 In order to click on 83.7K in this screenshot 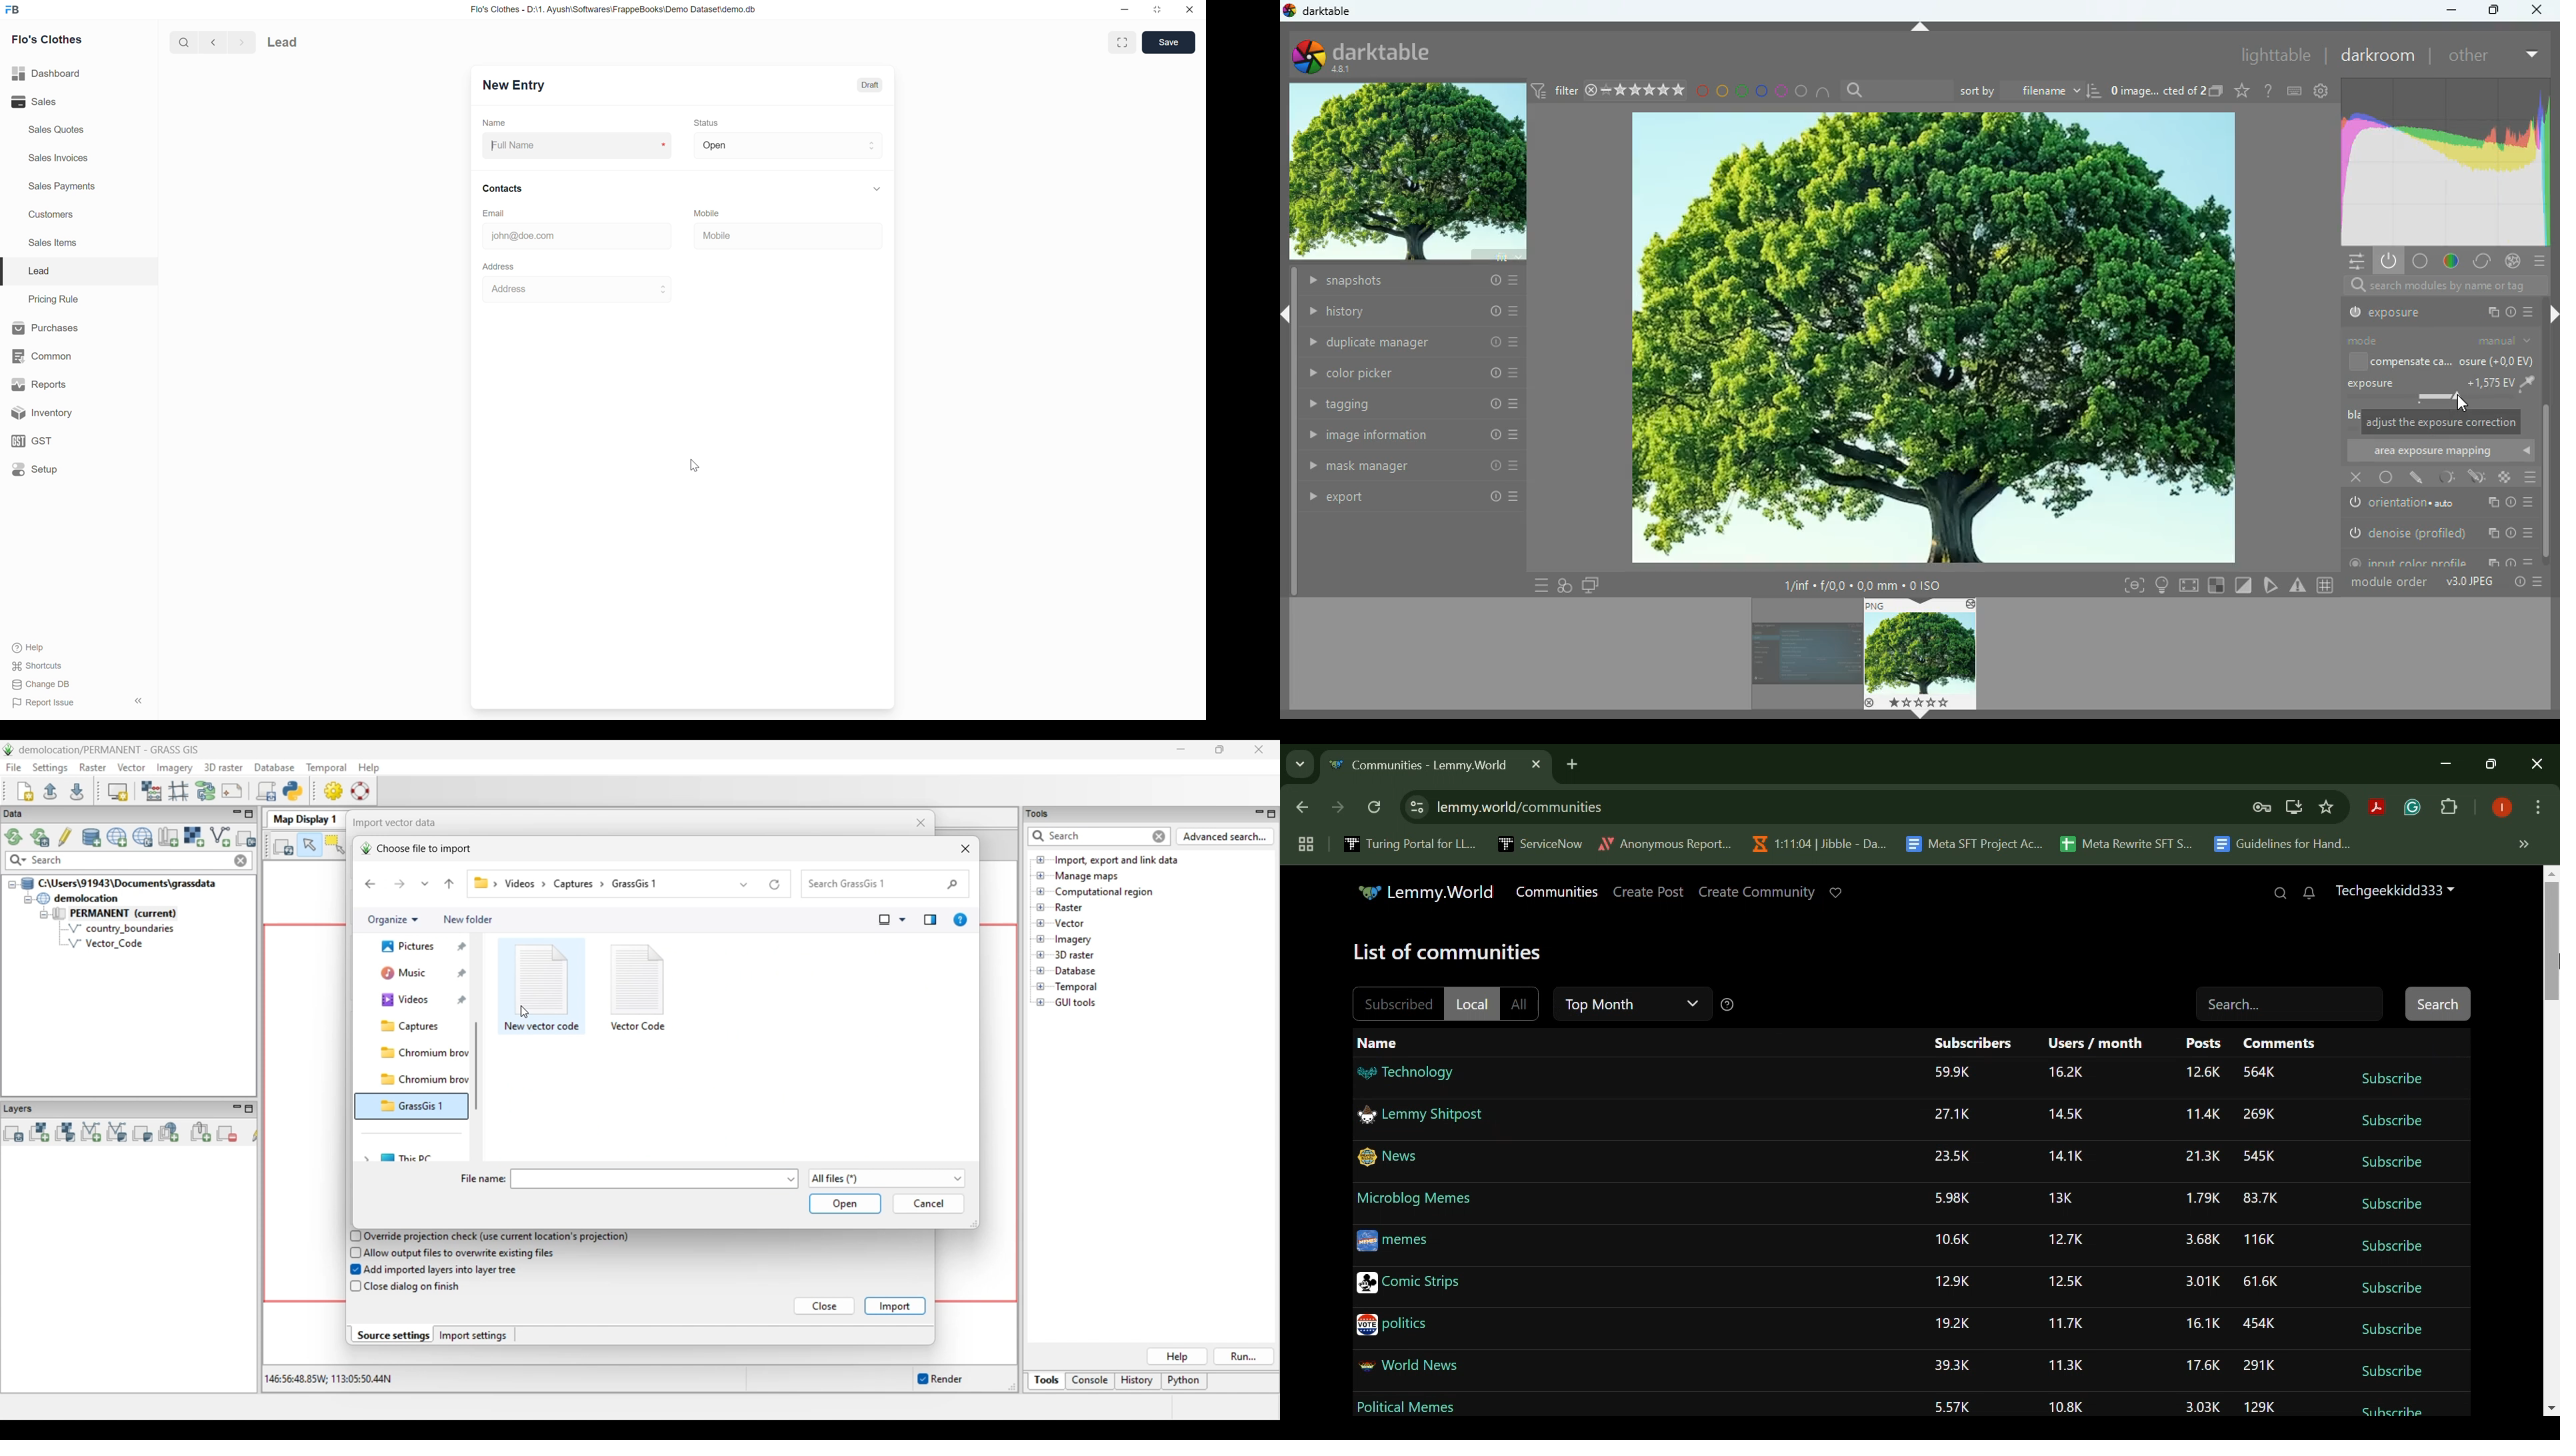, I will do `click(2260, 1198)`.